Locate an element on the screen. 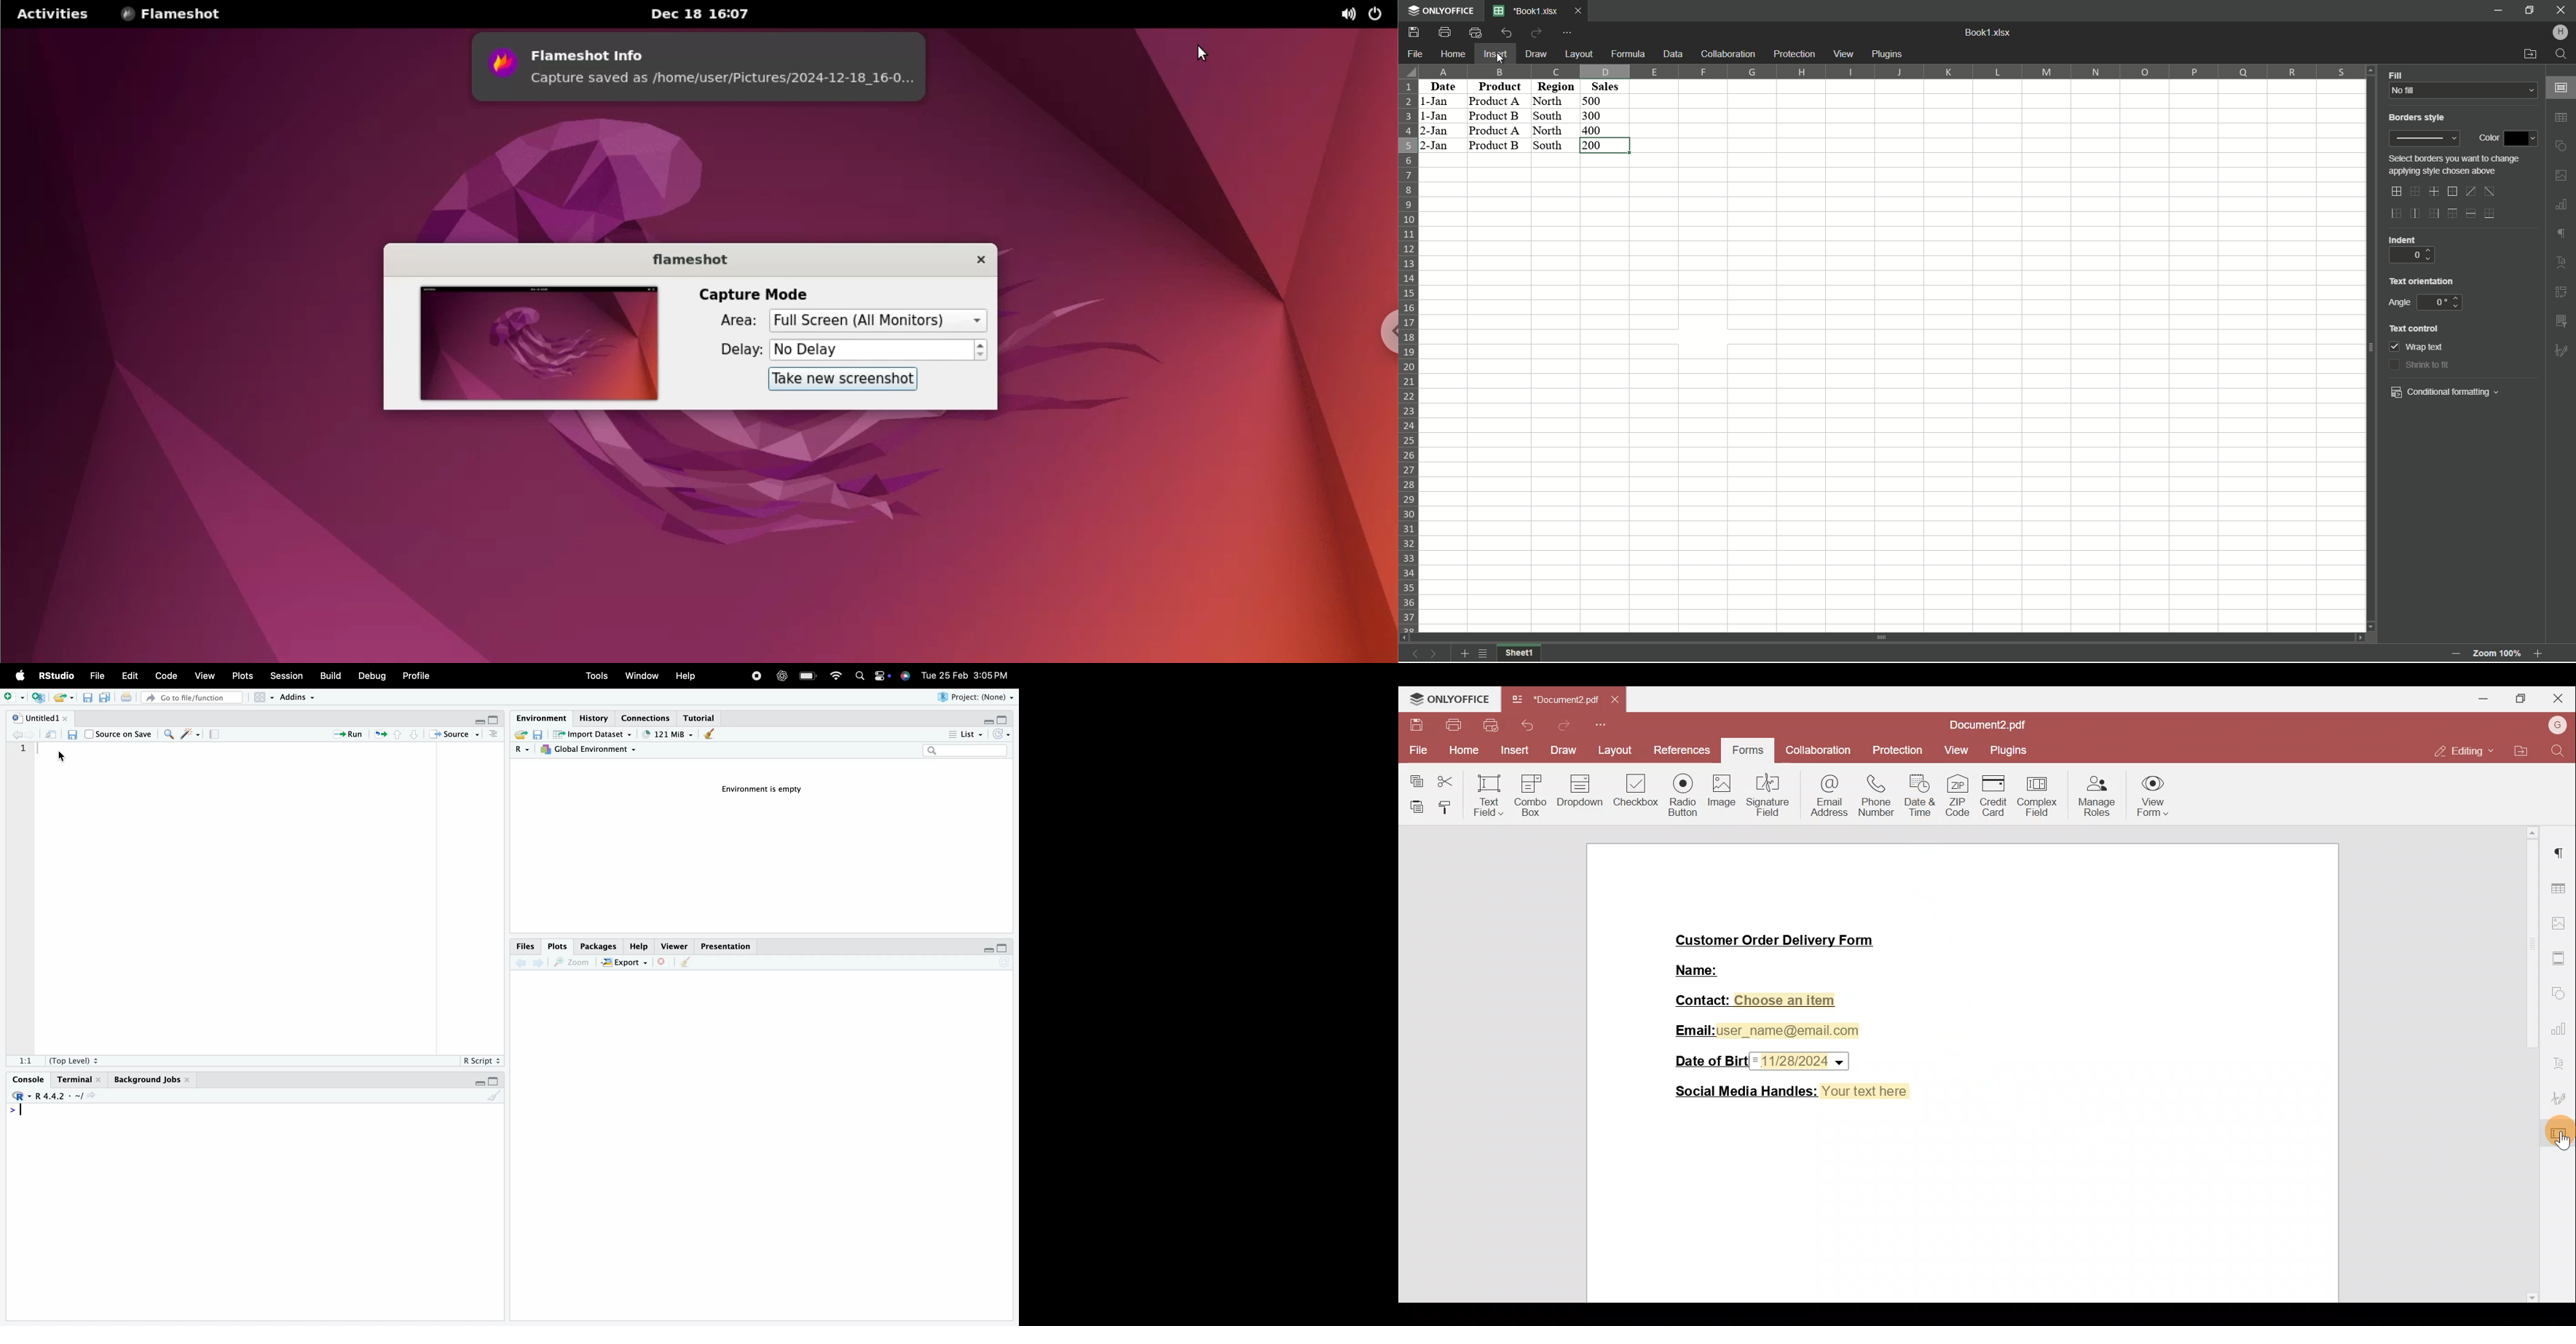 The height and width of the screenshot is (1344, 2576). Re-run the previous code region (Ctrl + Alt + P) is located at coordinates (379, 734).